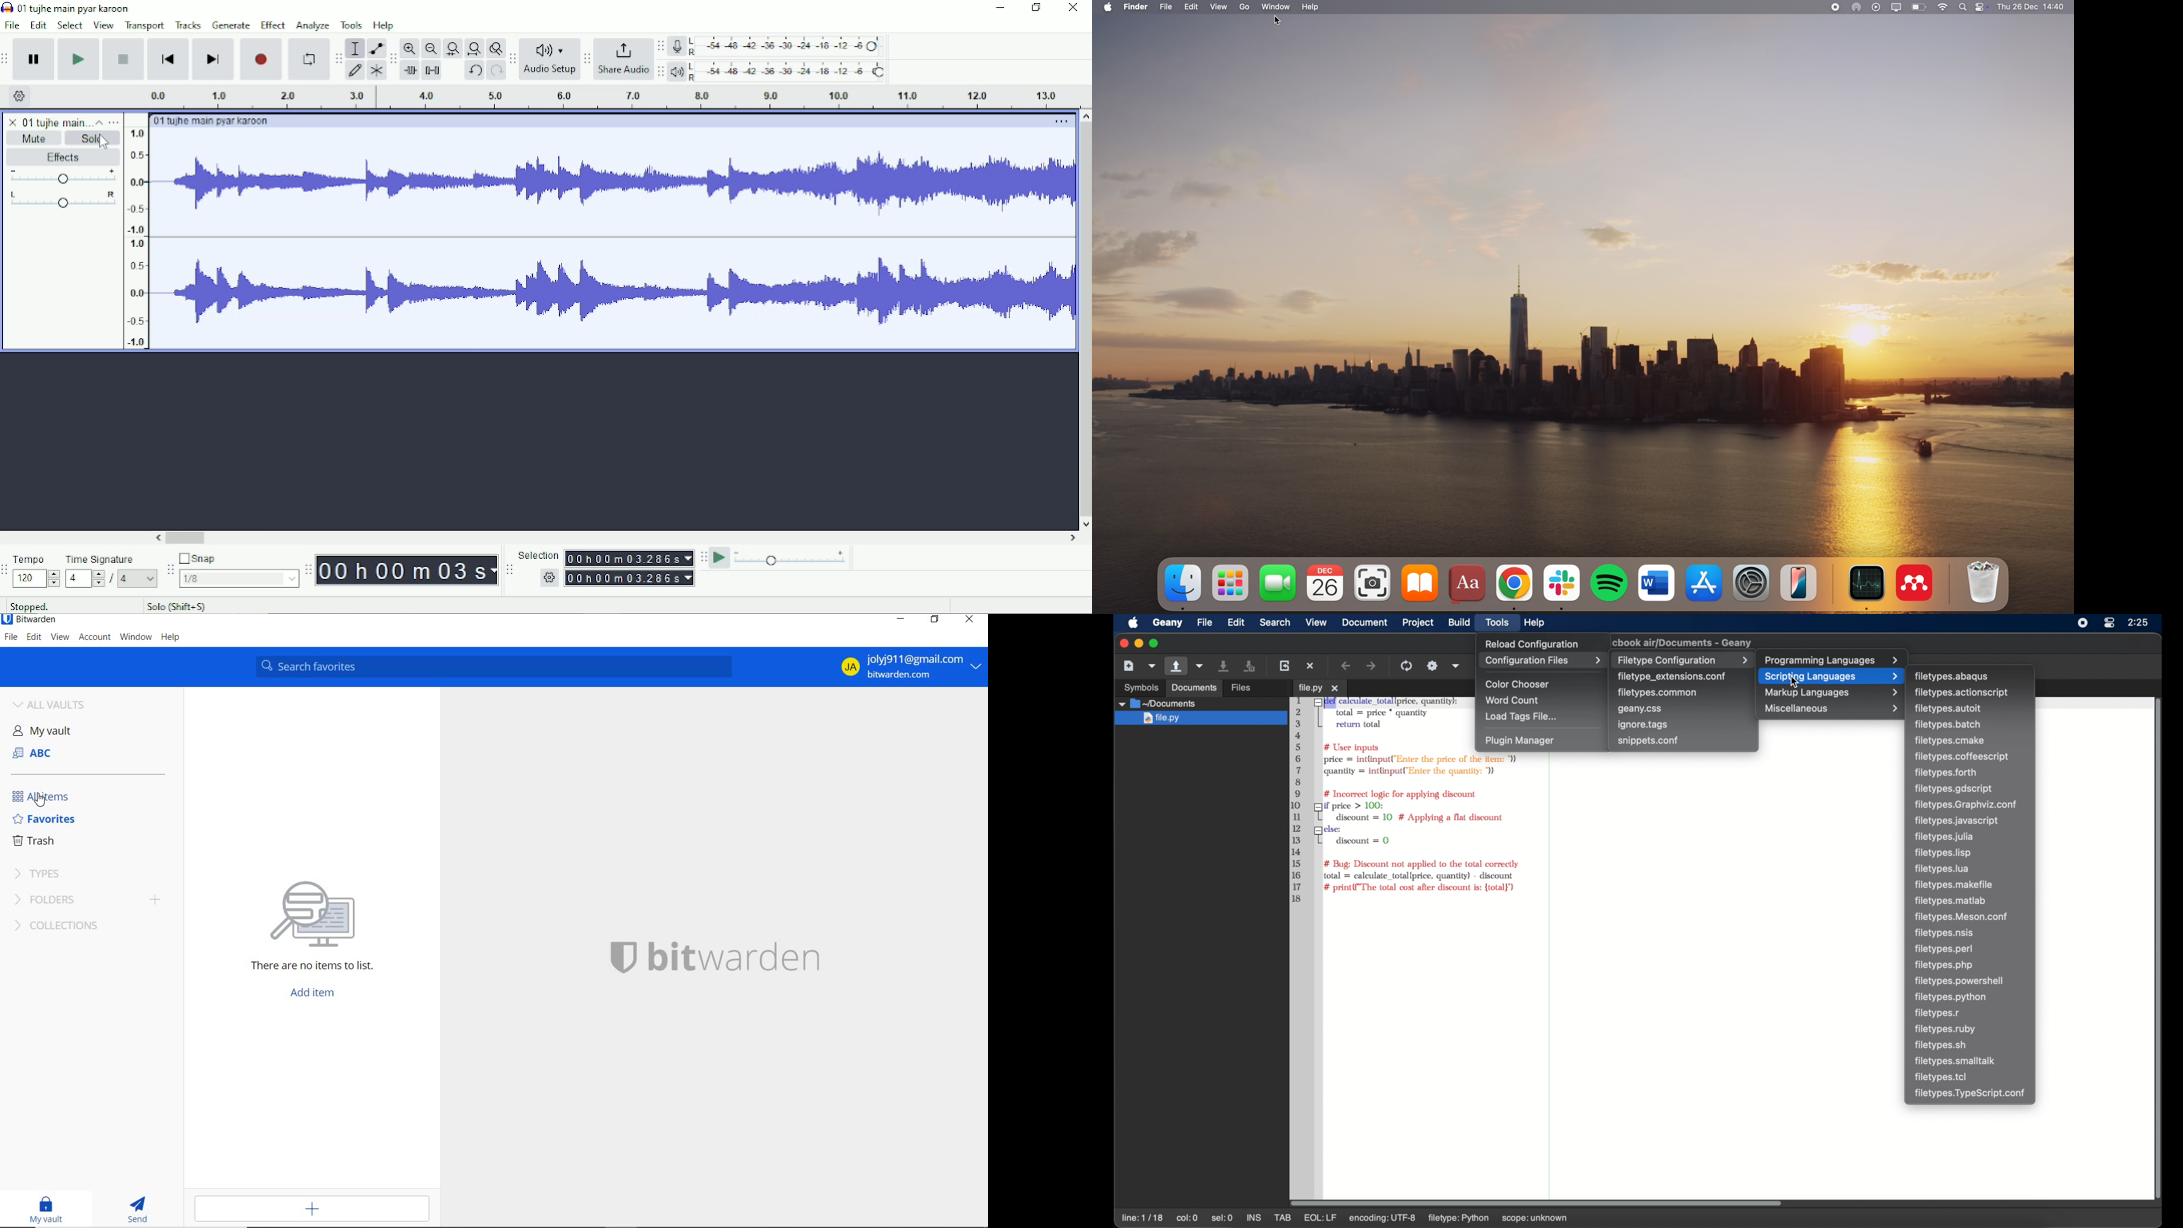  Describe the element at coordinates (1326, 583) in the screenshot. I see `calendar` at that location.